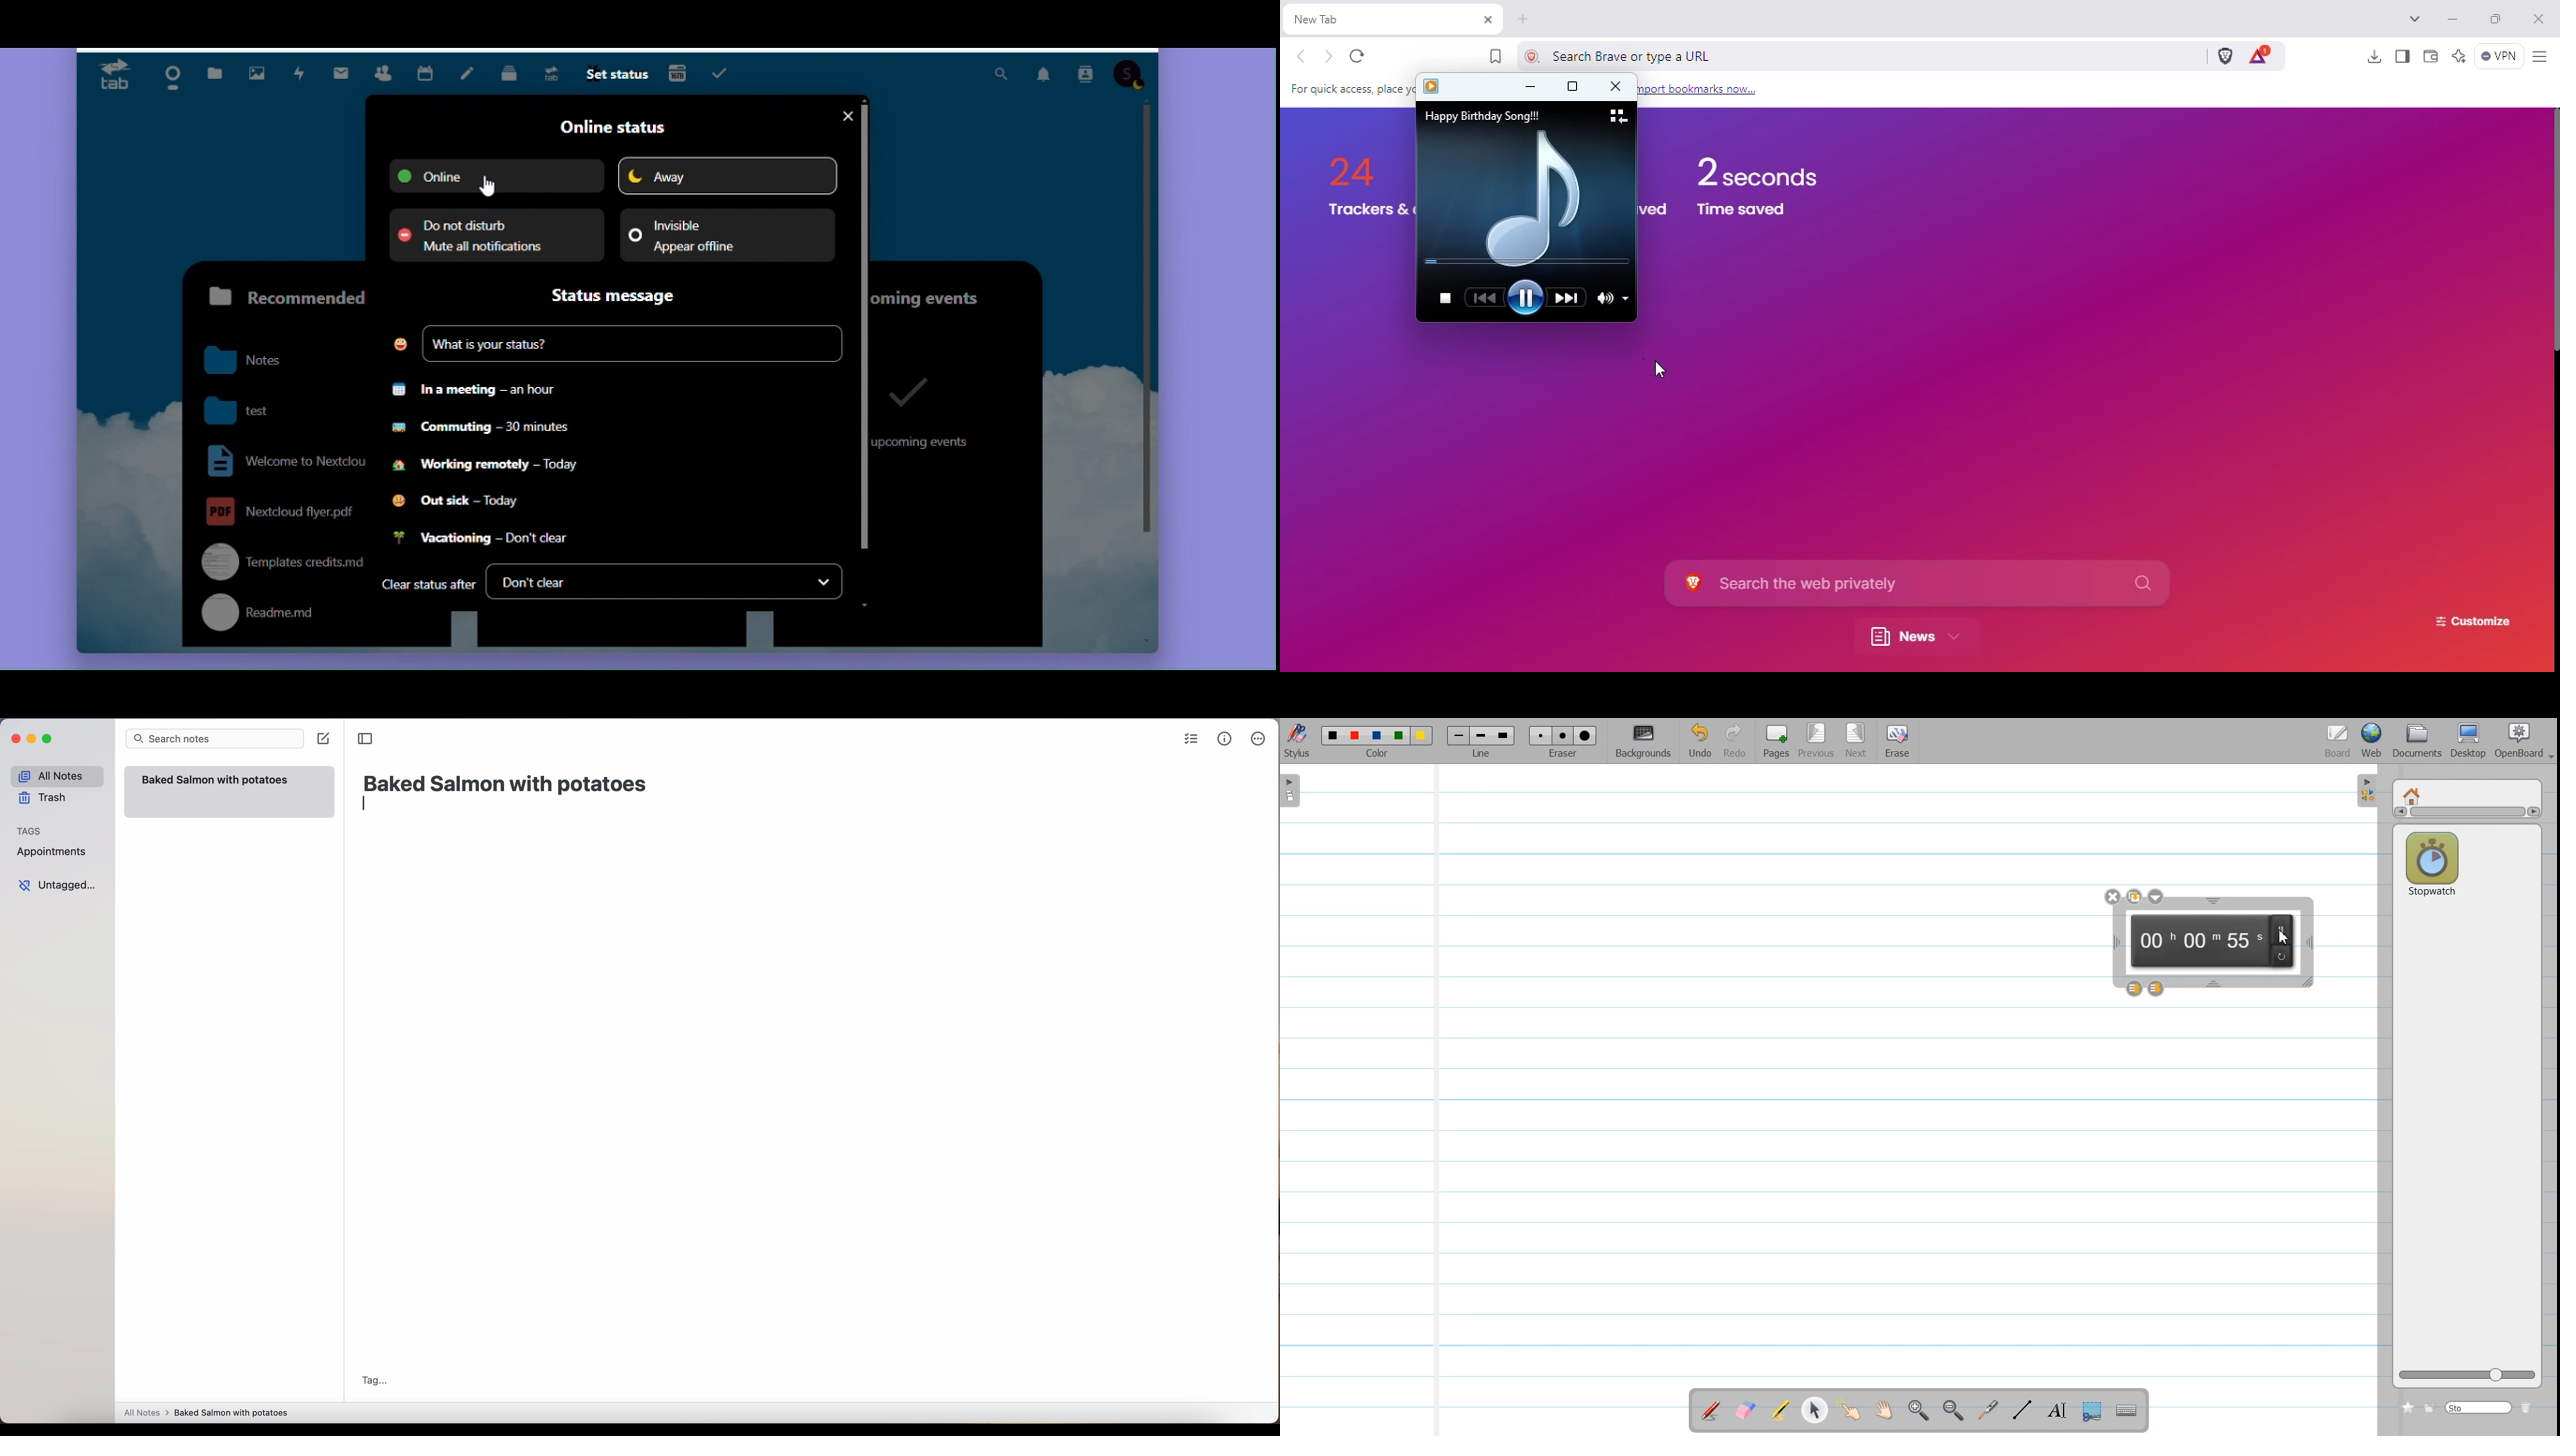  What do you see at coordinates (481, 433) in the screenshot?
I see `Commuting 30 minutes` at bounding box center [481, 433].